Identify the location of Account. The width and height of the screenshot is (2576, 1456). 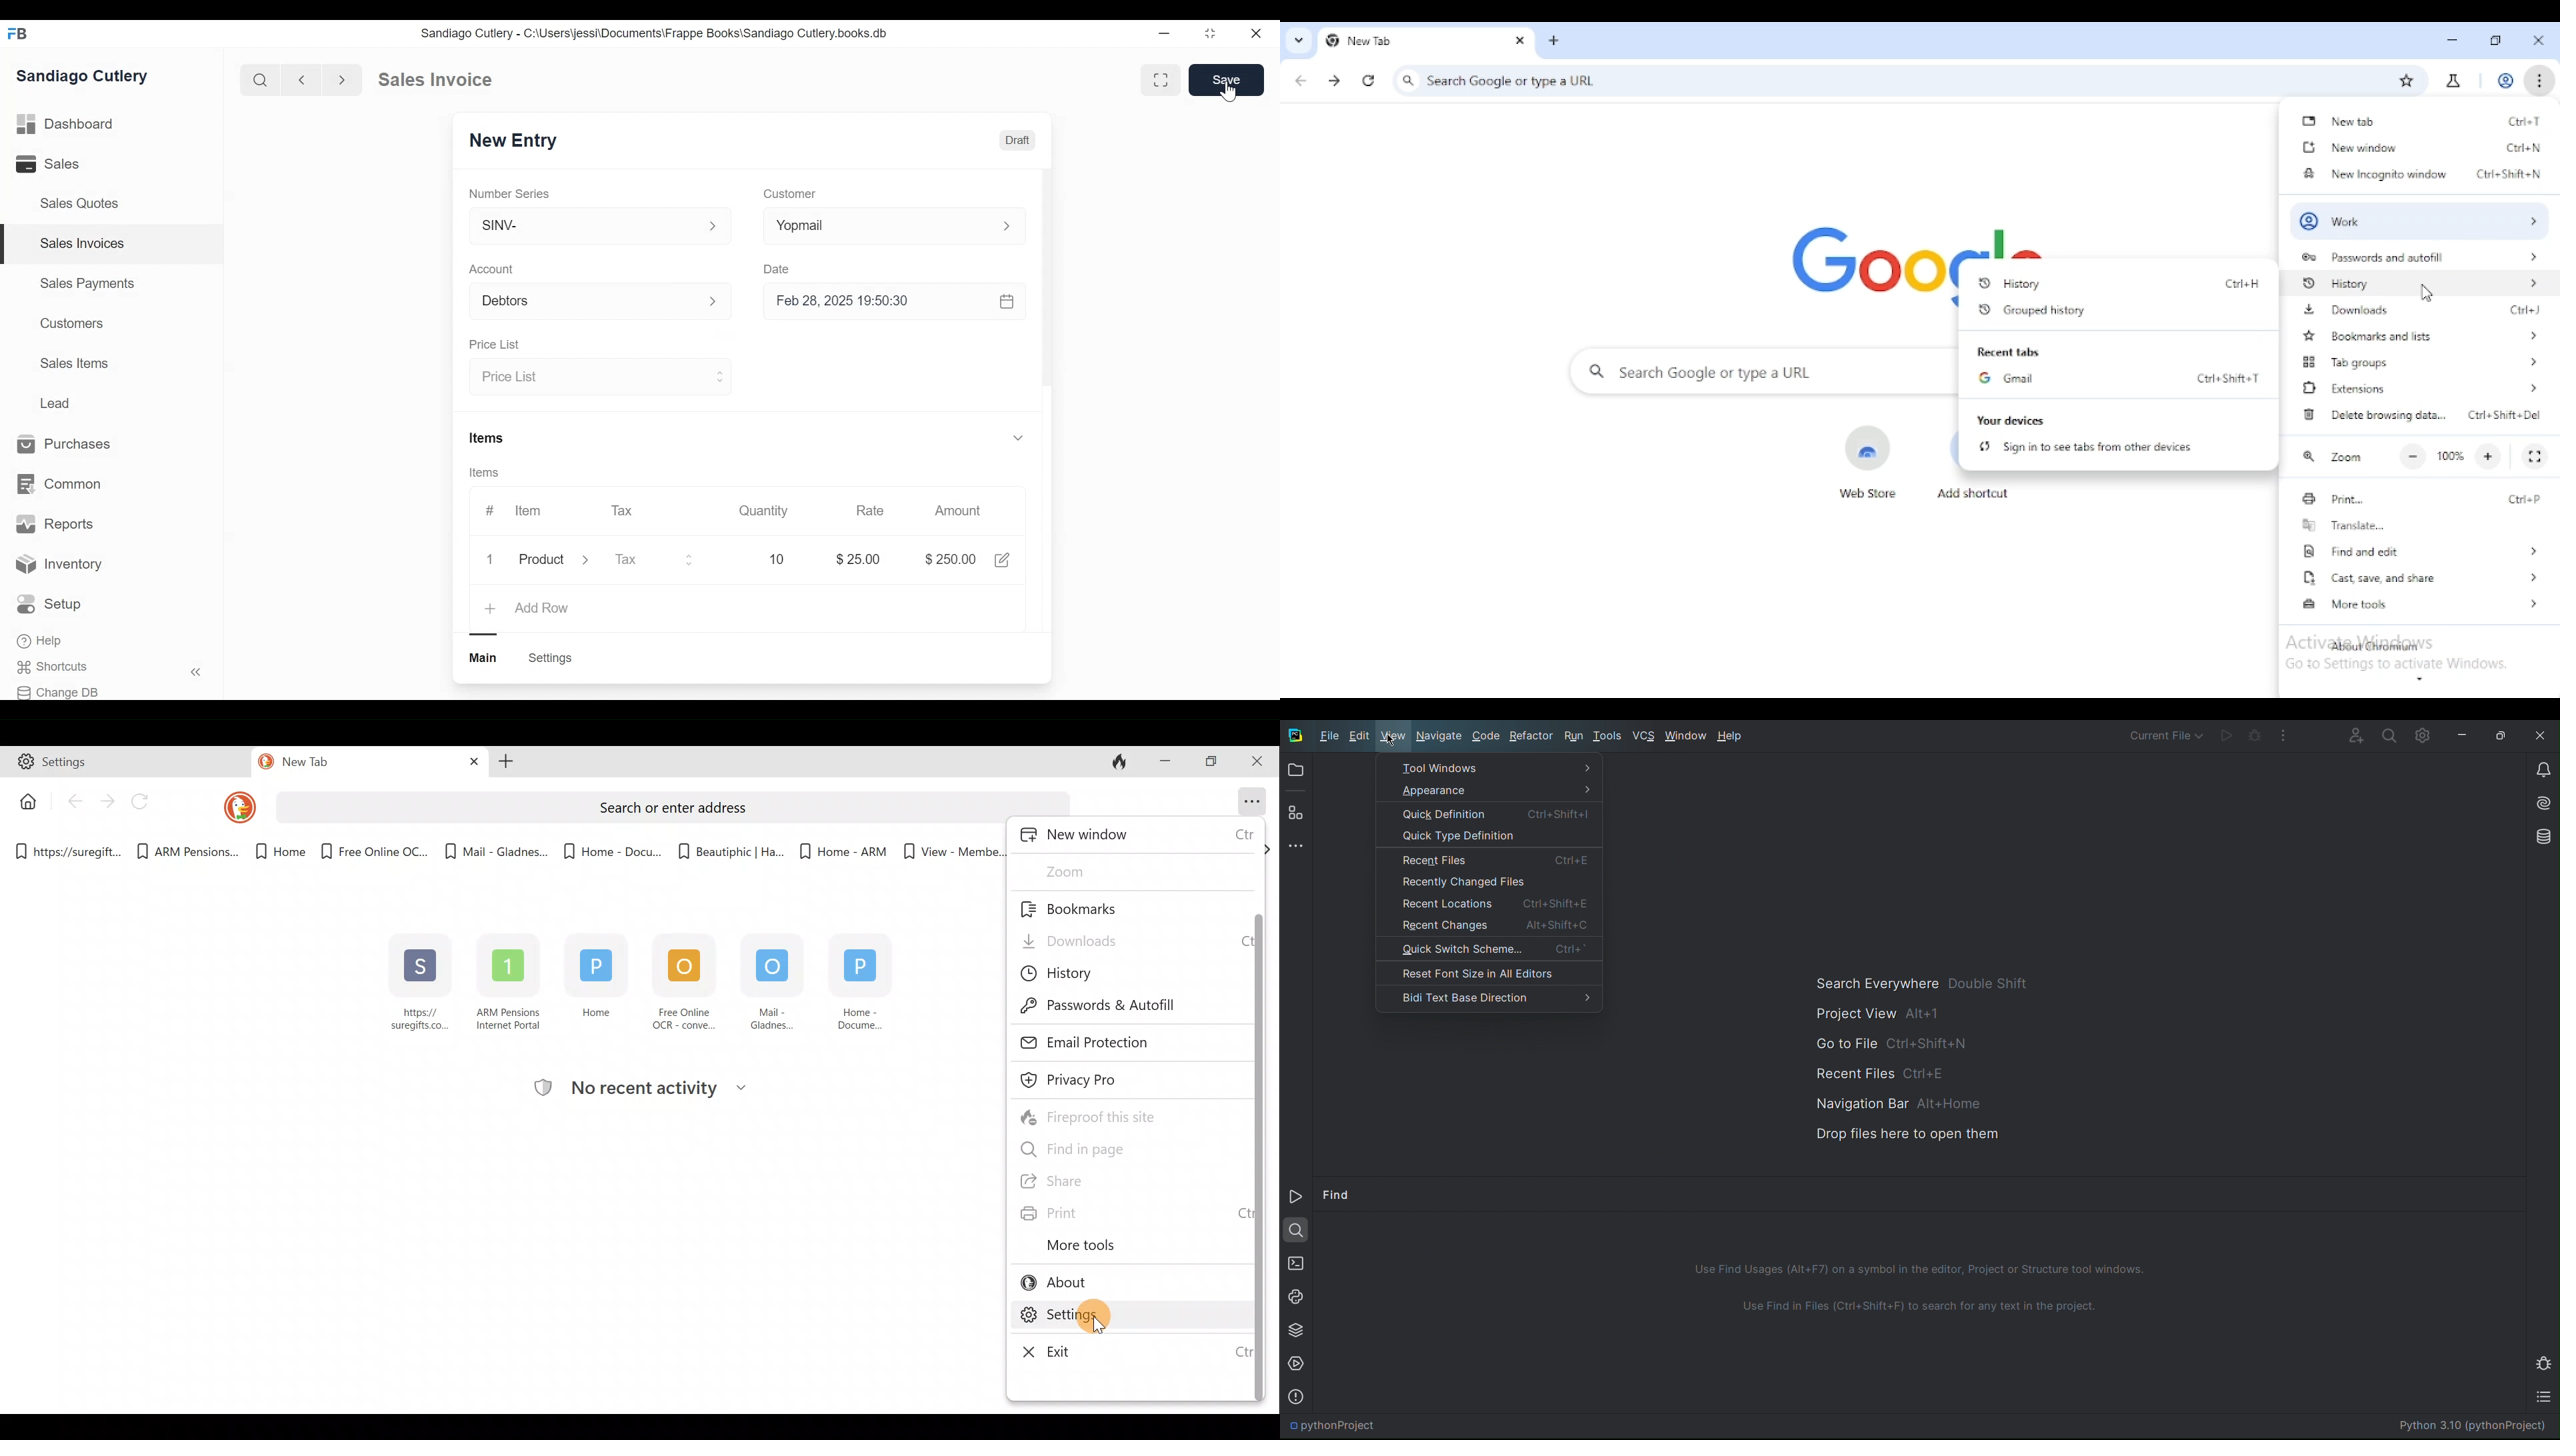
(492, 269).